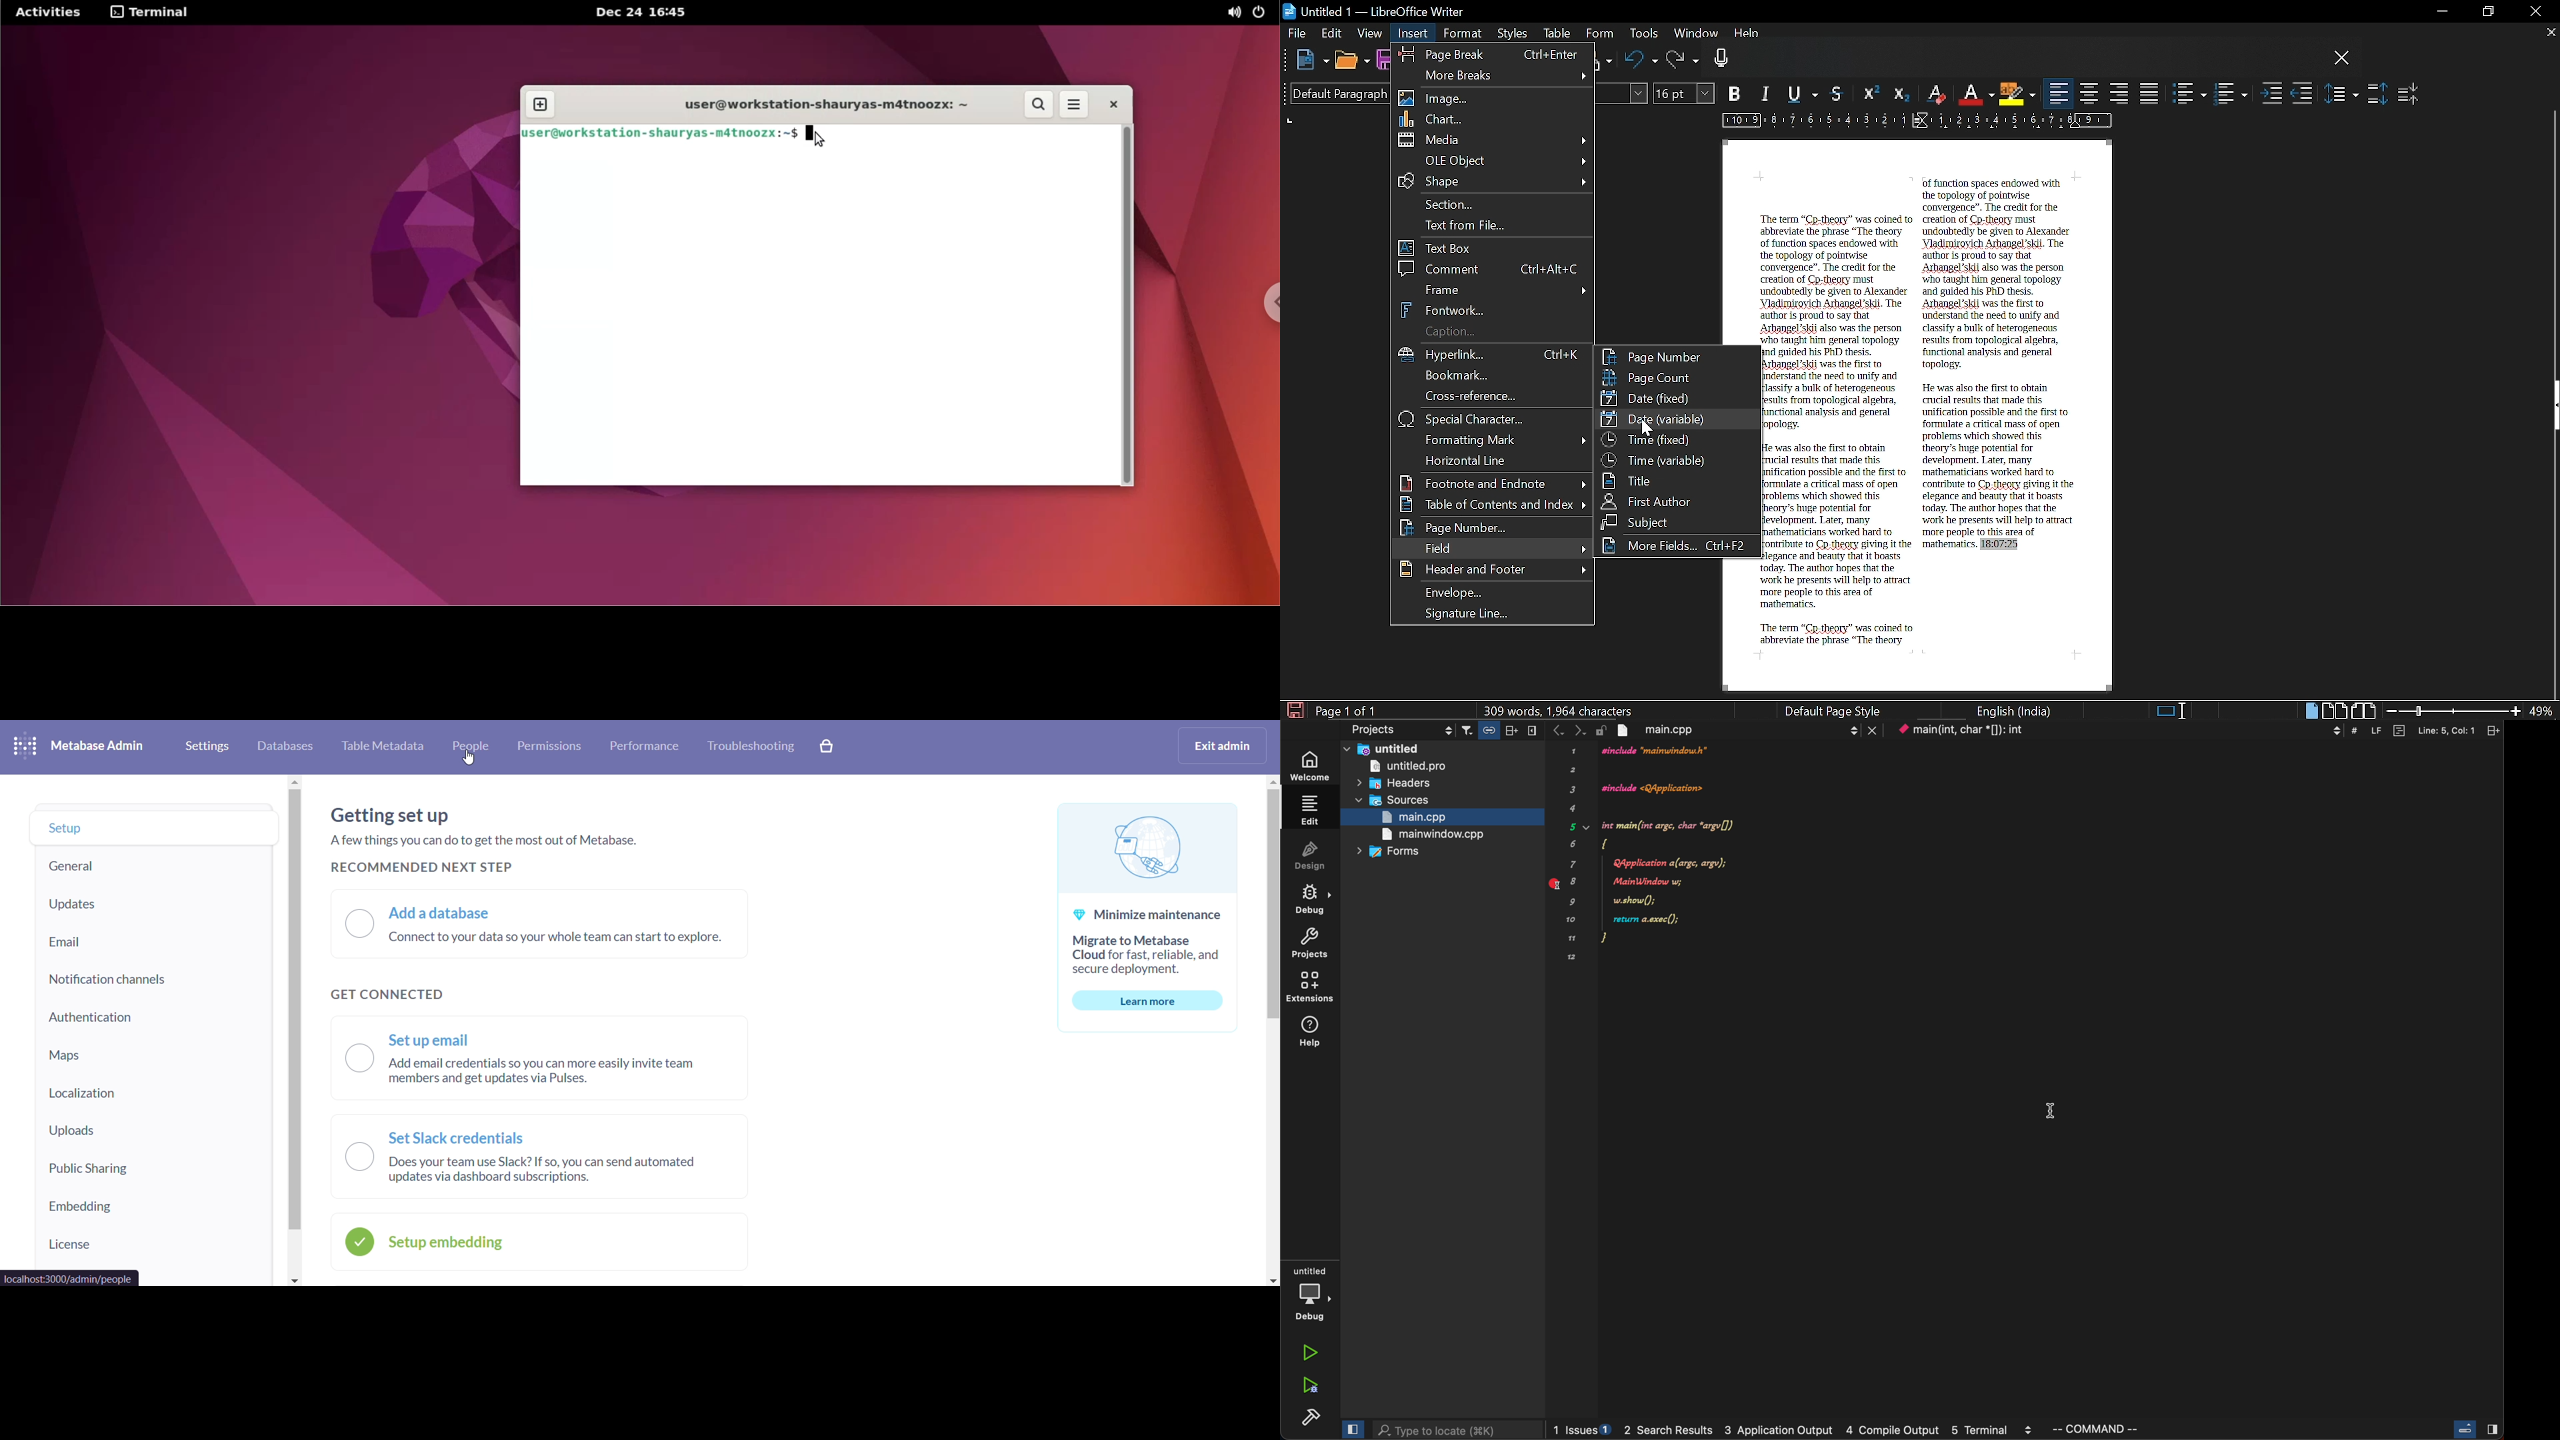  What do you see at coordinates (1841, 544) in the screenshot?
I see `He was also the first to obtain crucial results that made this unification possible and the first to formulate a critical mass of open problems which showed this theory's huge potential for development. I ater, many mathematicians worked hard to contribute to Co theory giving it the elegance and beauty that it boasts today. The author hopes that the work he presents will help to attract more people to this area of mathematics.  The term "Cp theory" was coined to abbreviate the phrase "The theory` at bounding box center [1841, 544].